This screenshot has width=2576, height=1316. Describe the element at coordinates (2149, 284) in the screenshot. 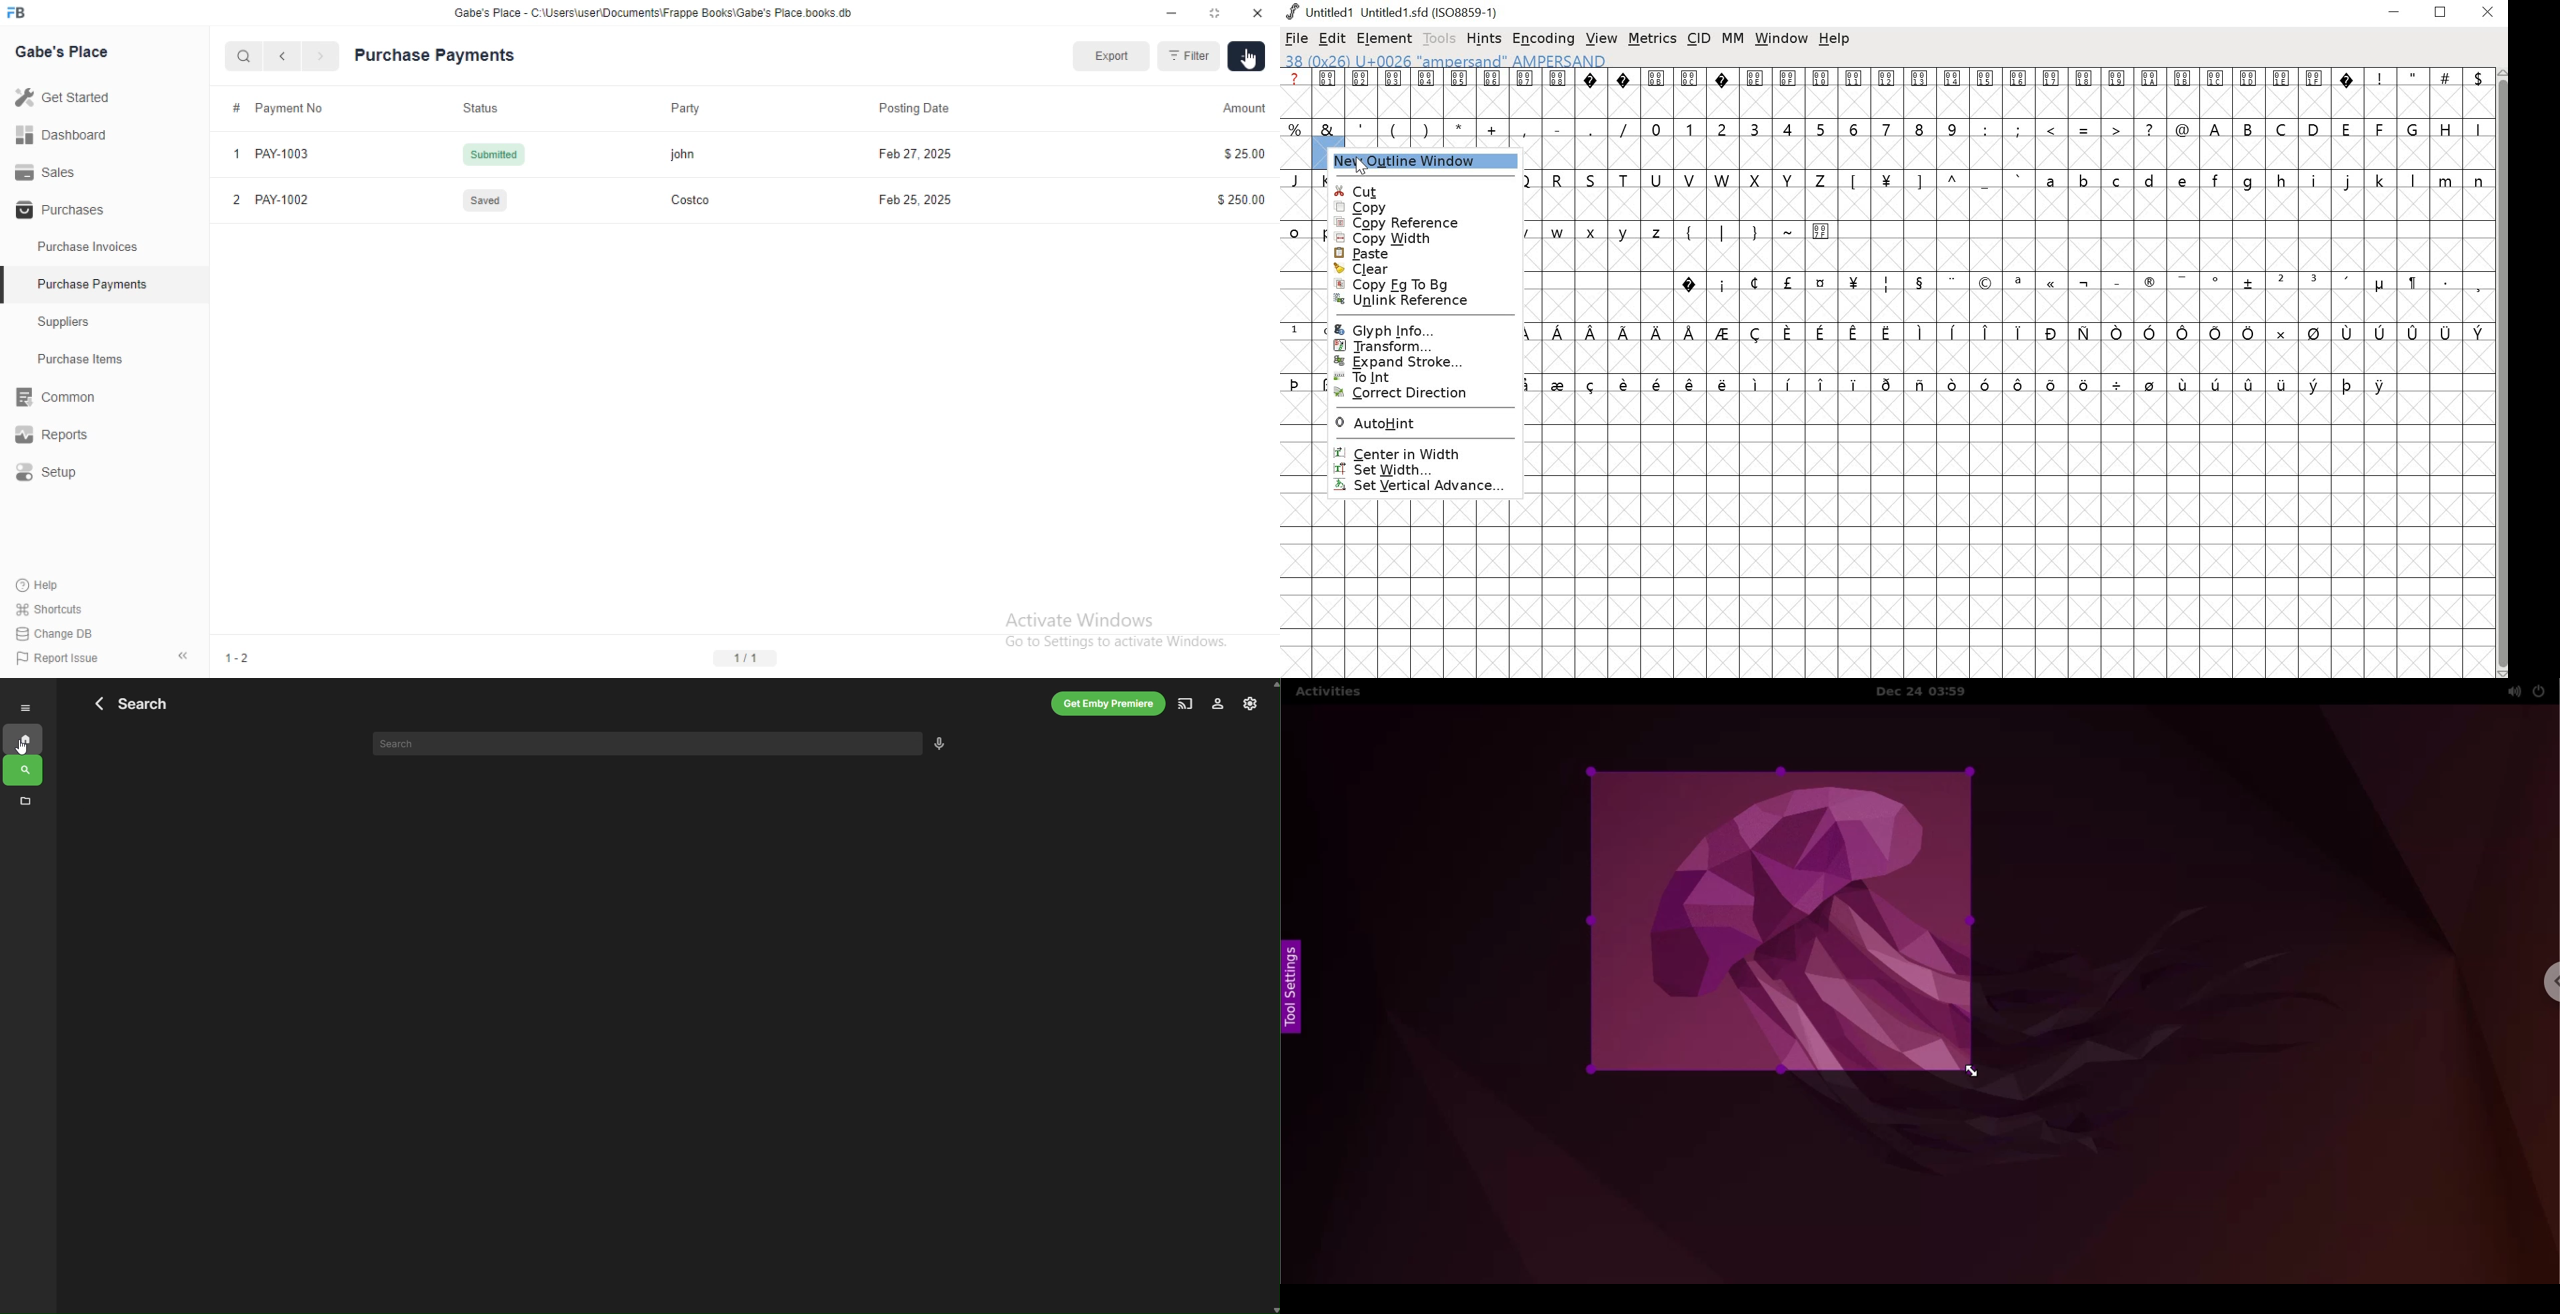

I see `Symbol` at that location.